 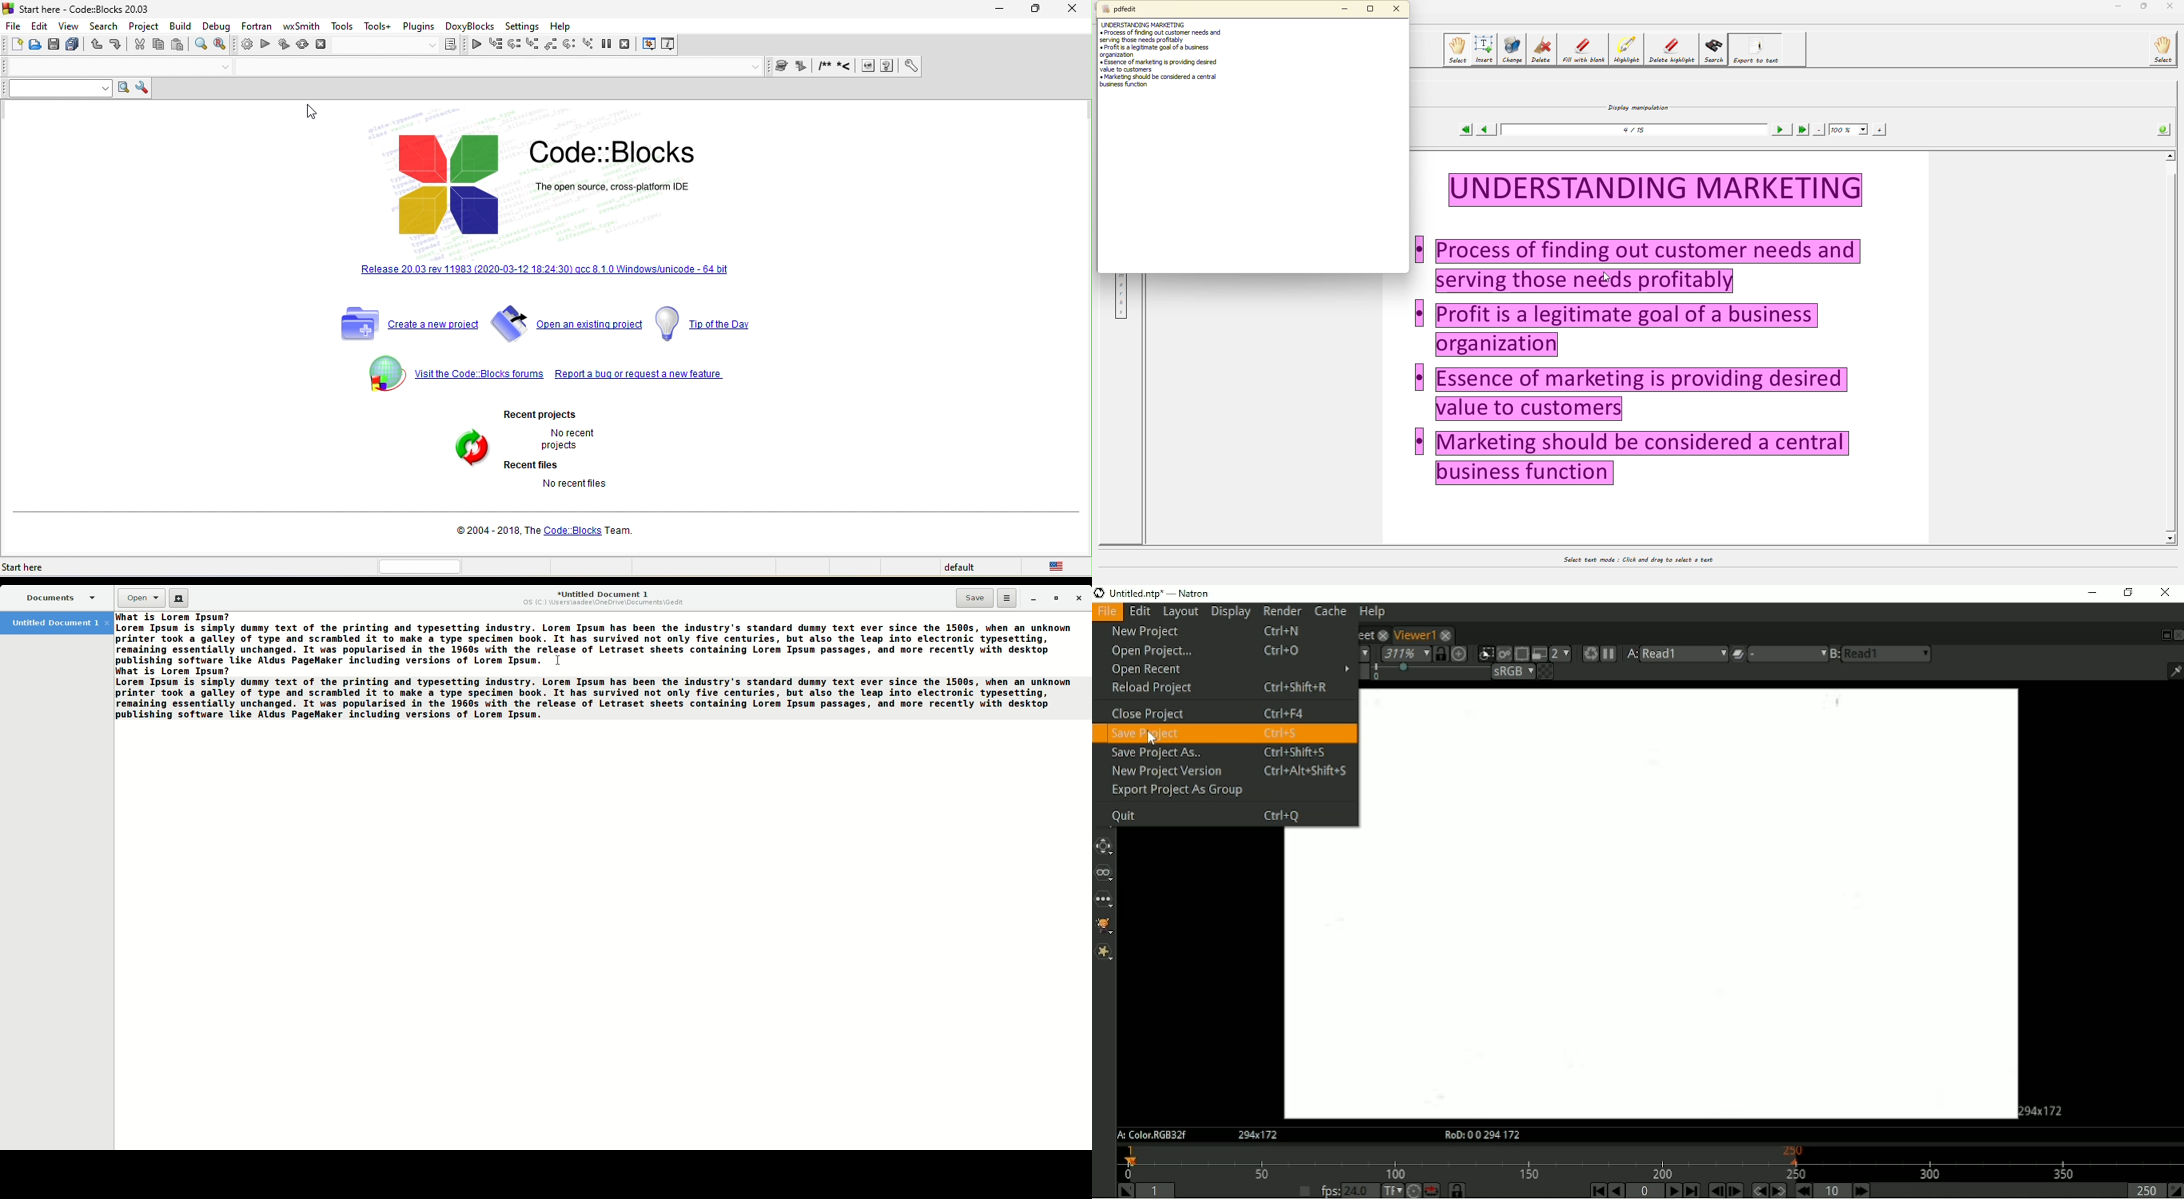 I want to click on run, so click(x=265, y=46).